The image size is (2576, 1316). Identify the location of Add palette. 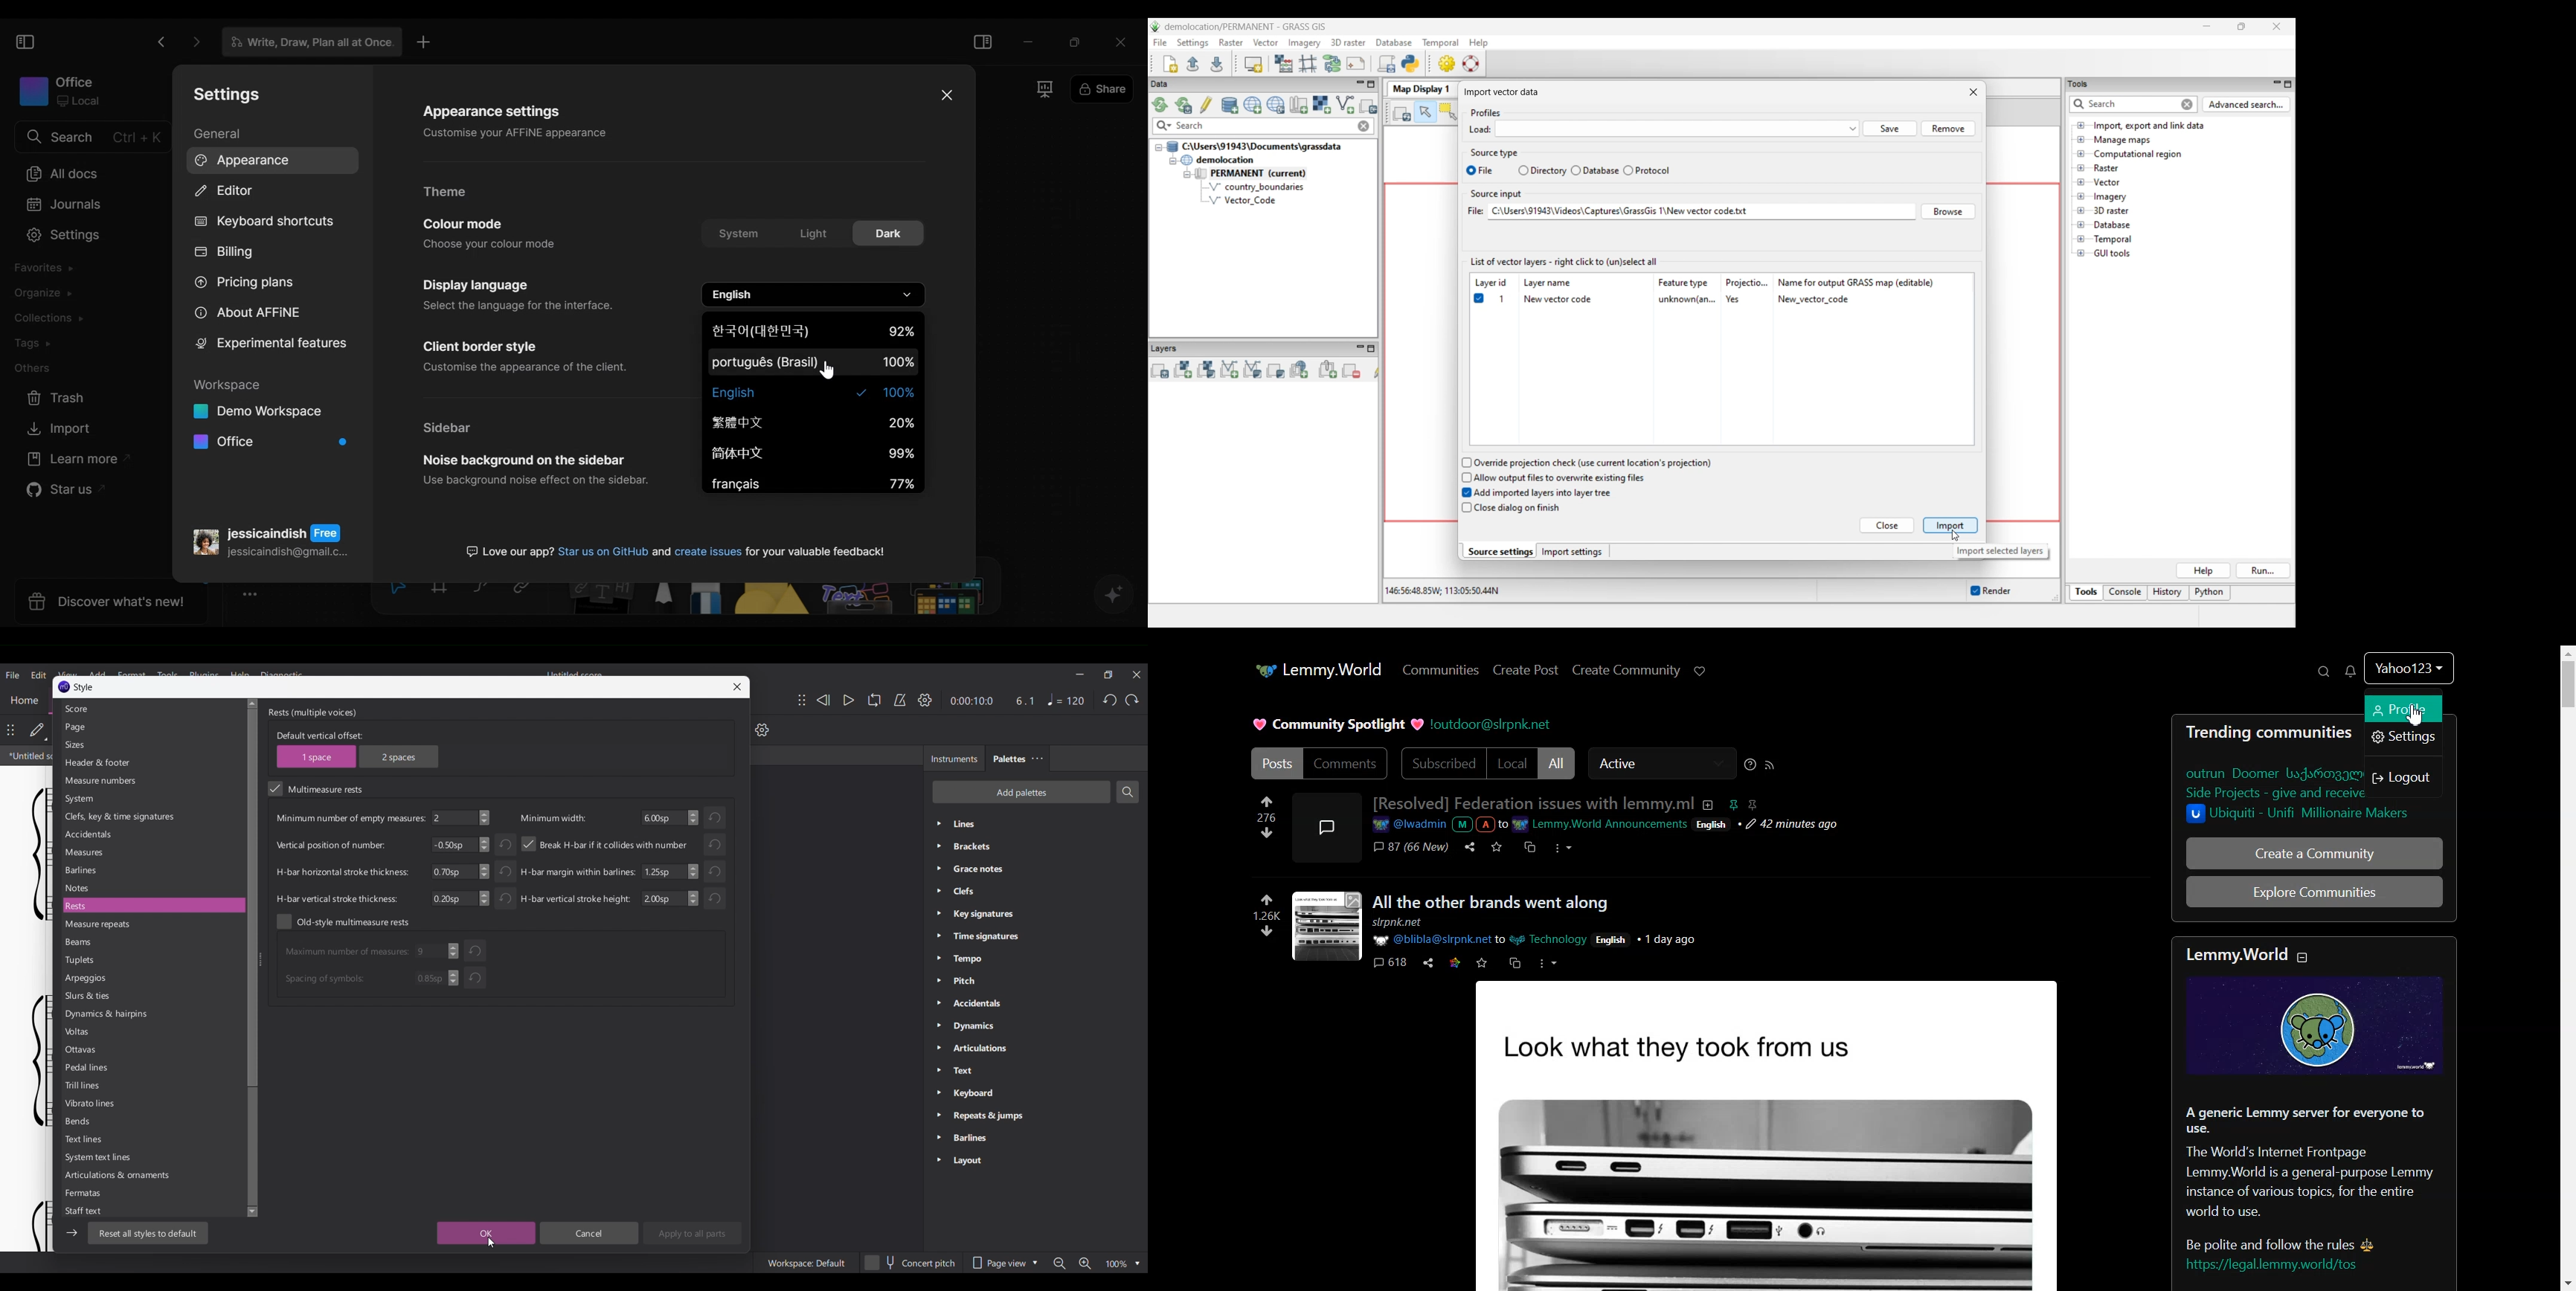
(1021, 793).